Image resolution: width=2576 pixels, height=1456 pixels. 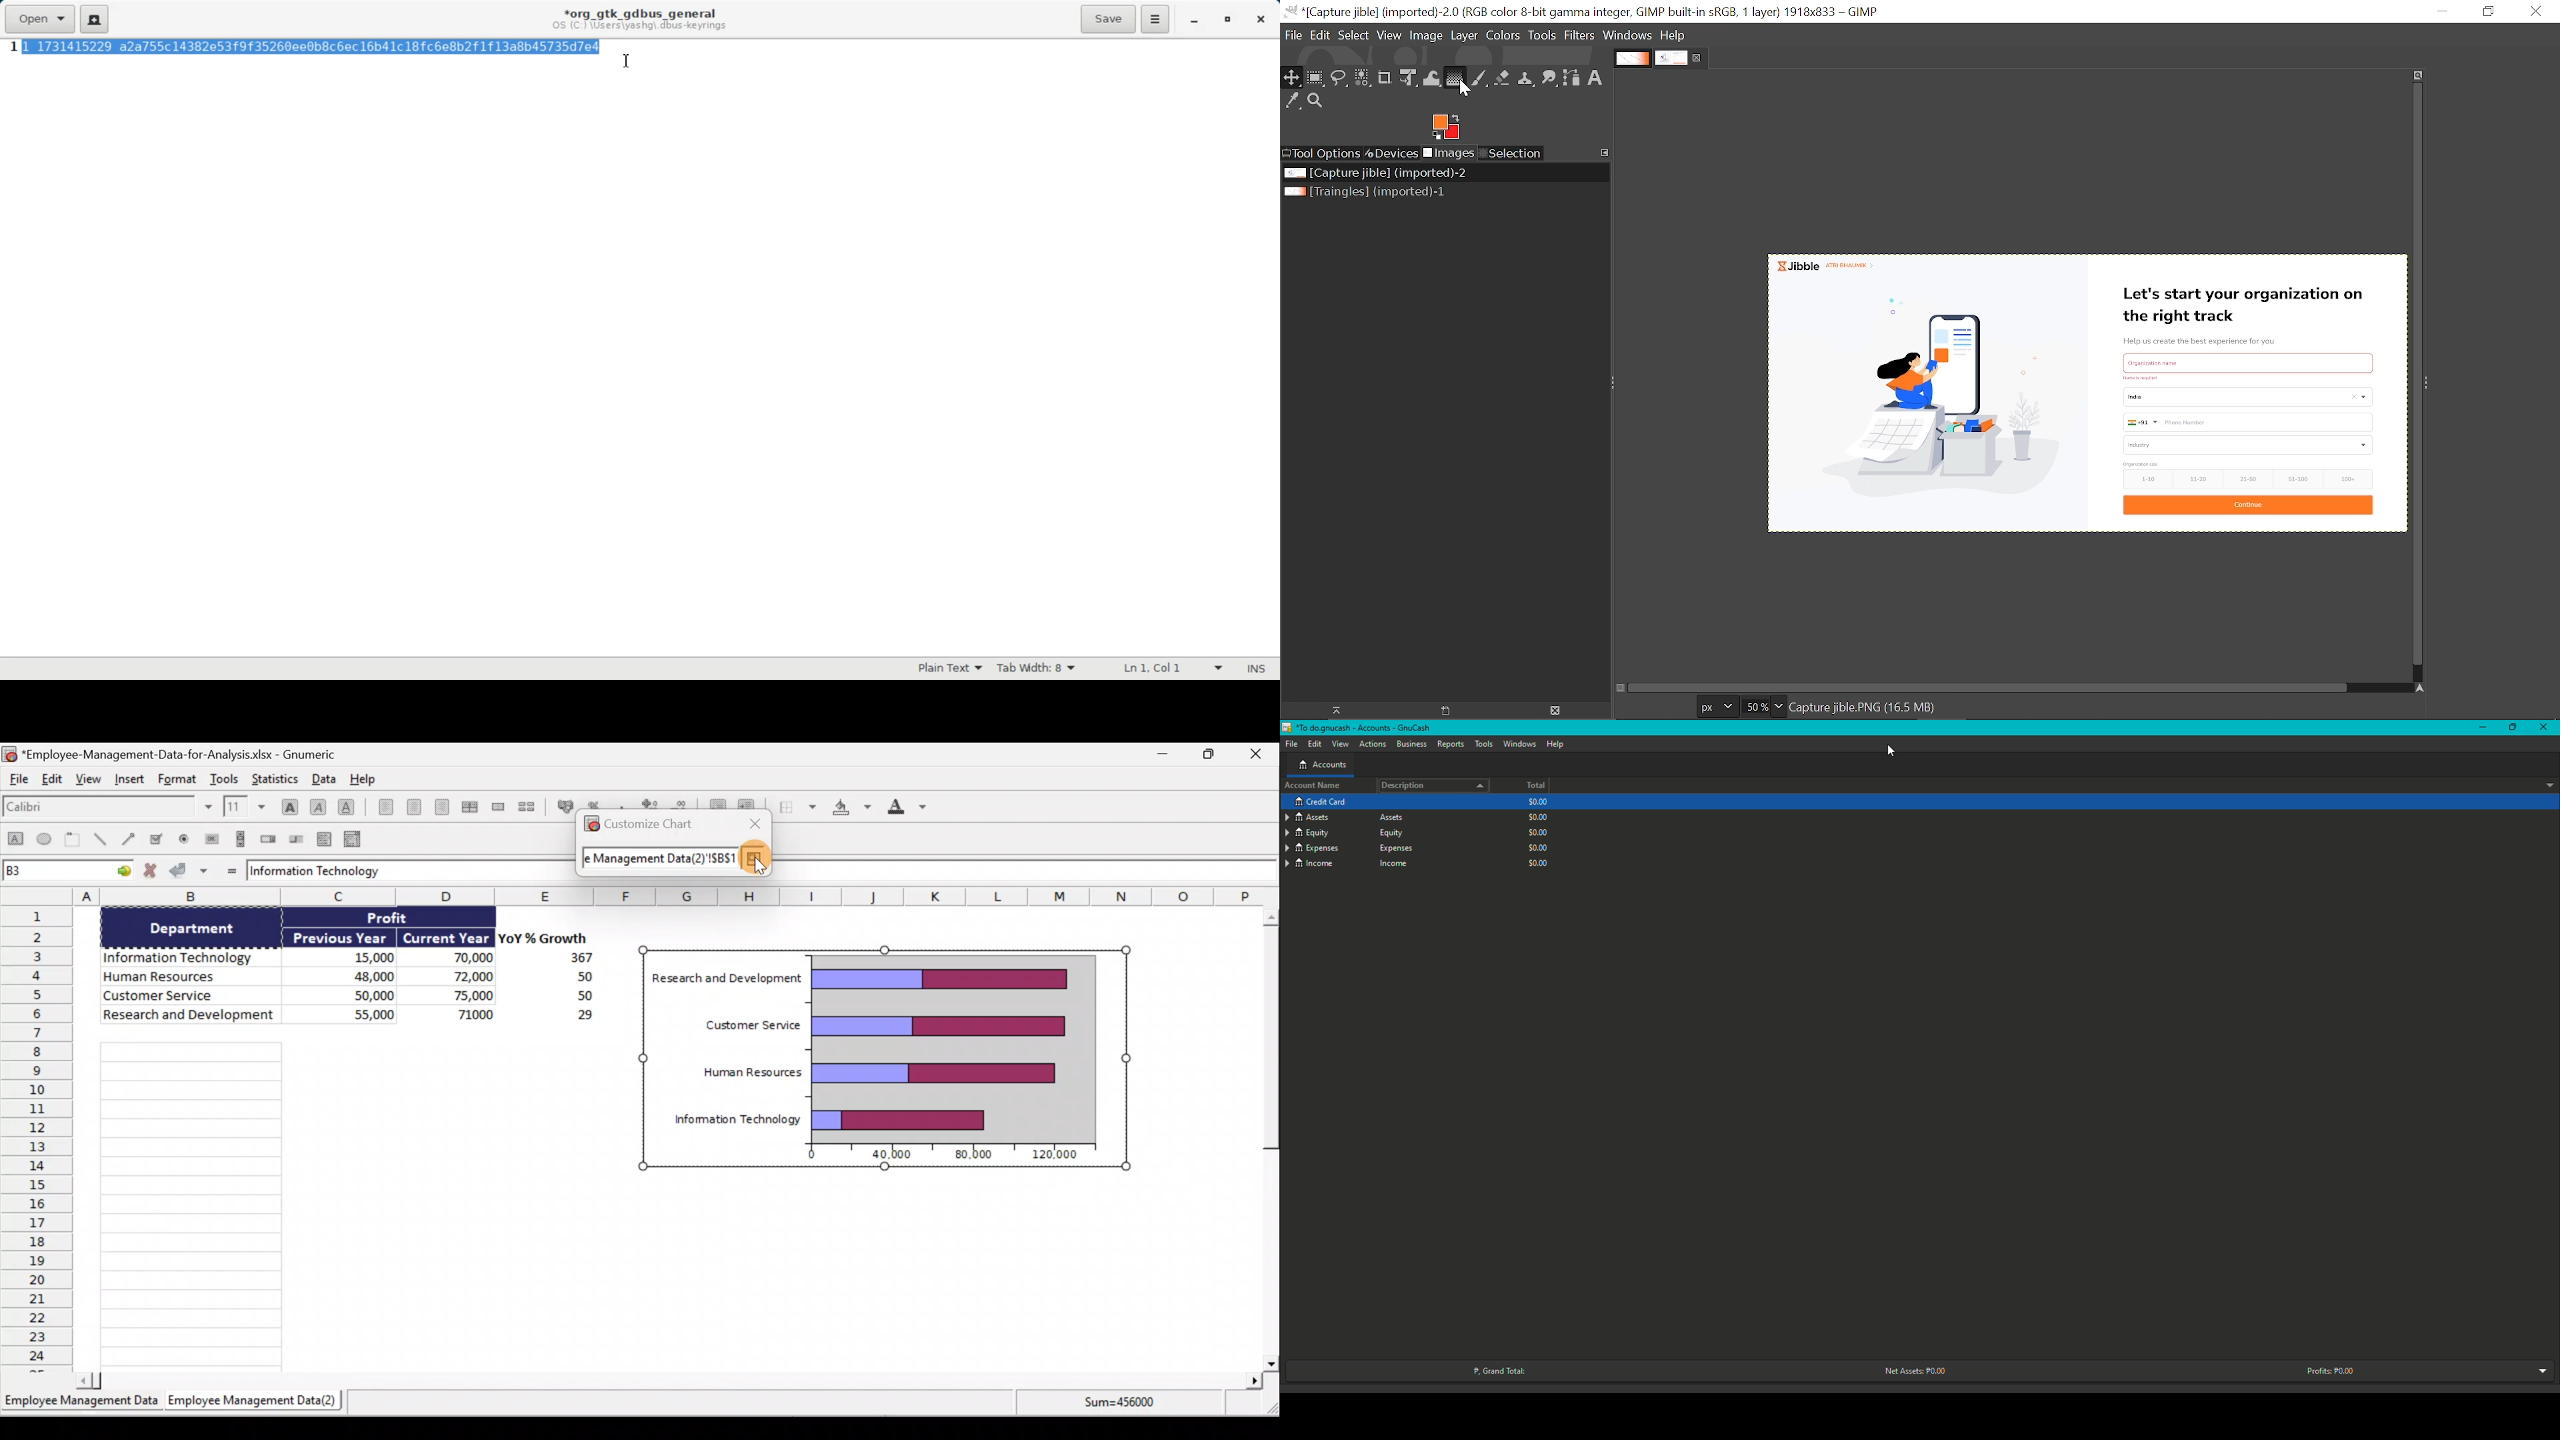 What do you see at coordinates (37, 1137) in the screenshot?
I see `Rows` at bounding box center [37, 1137].